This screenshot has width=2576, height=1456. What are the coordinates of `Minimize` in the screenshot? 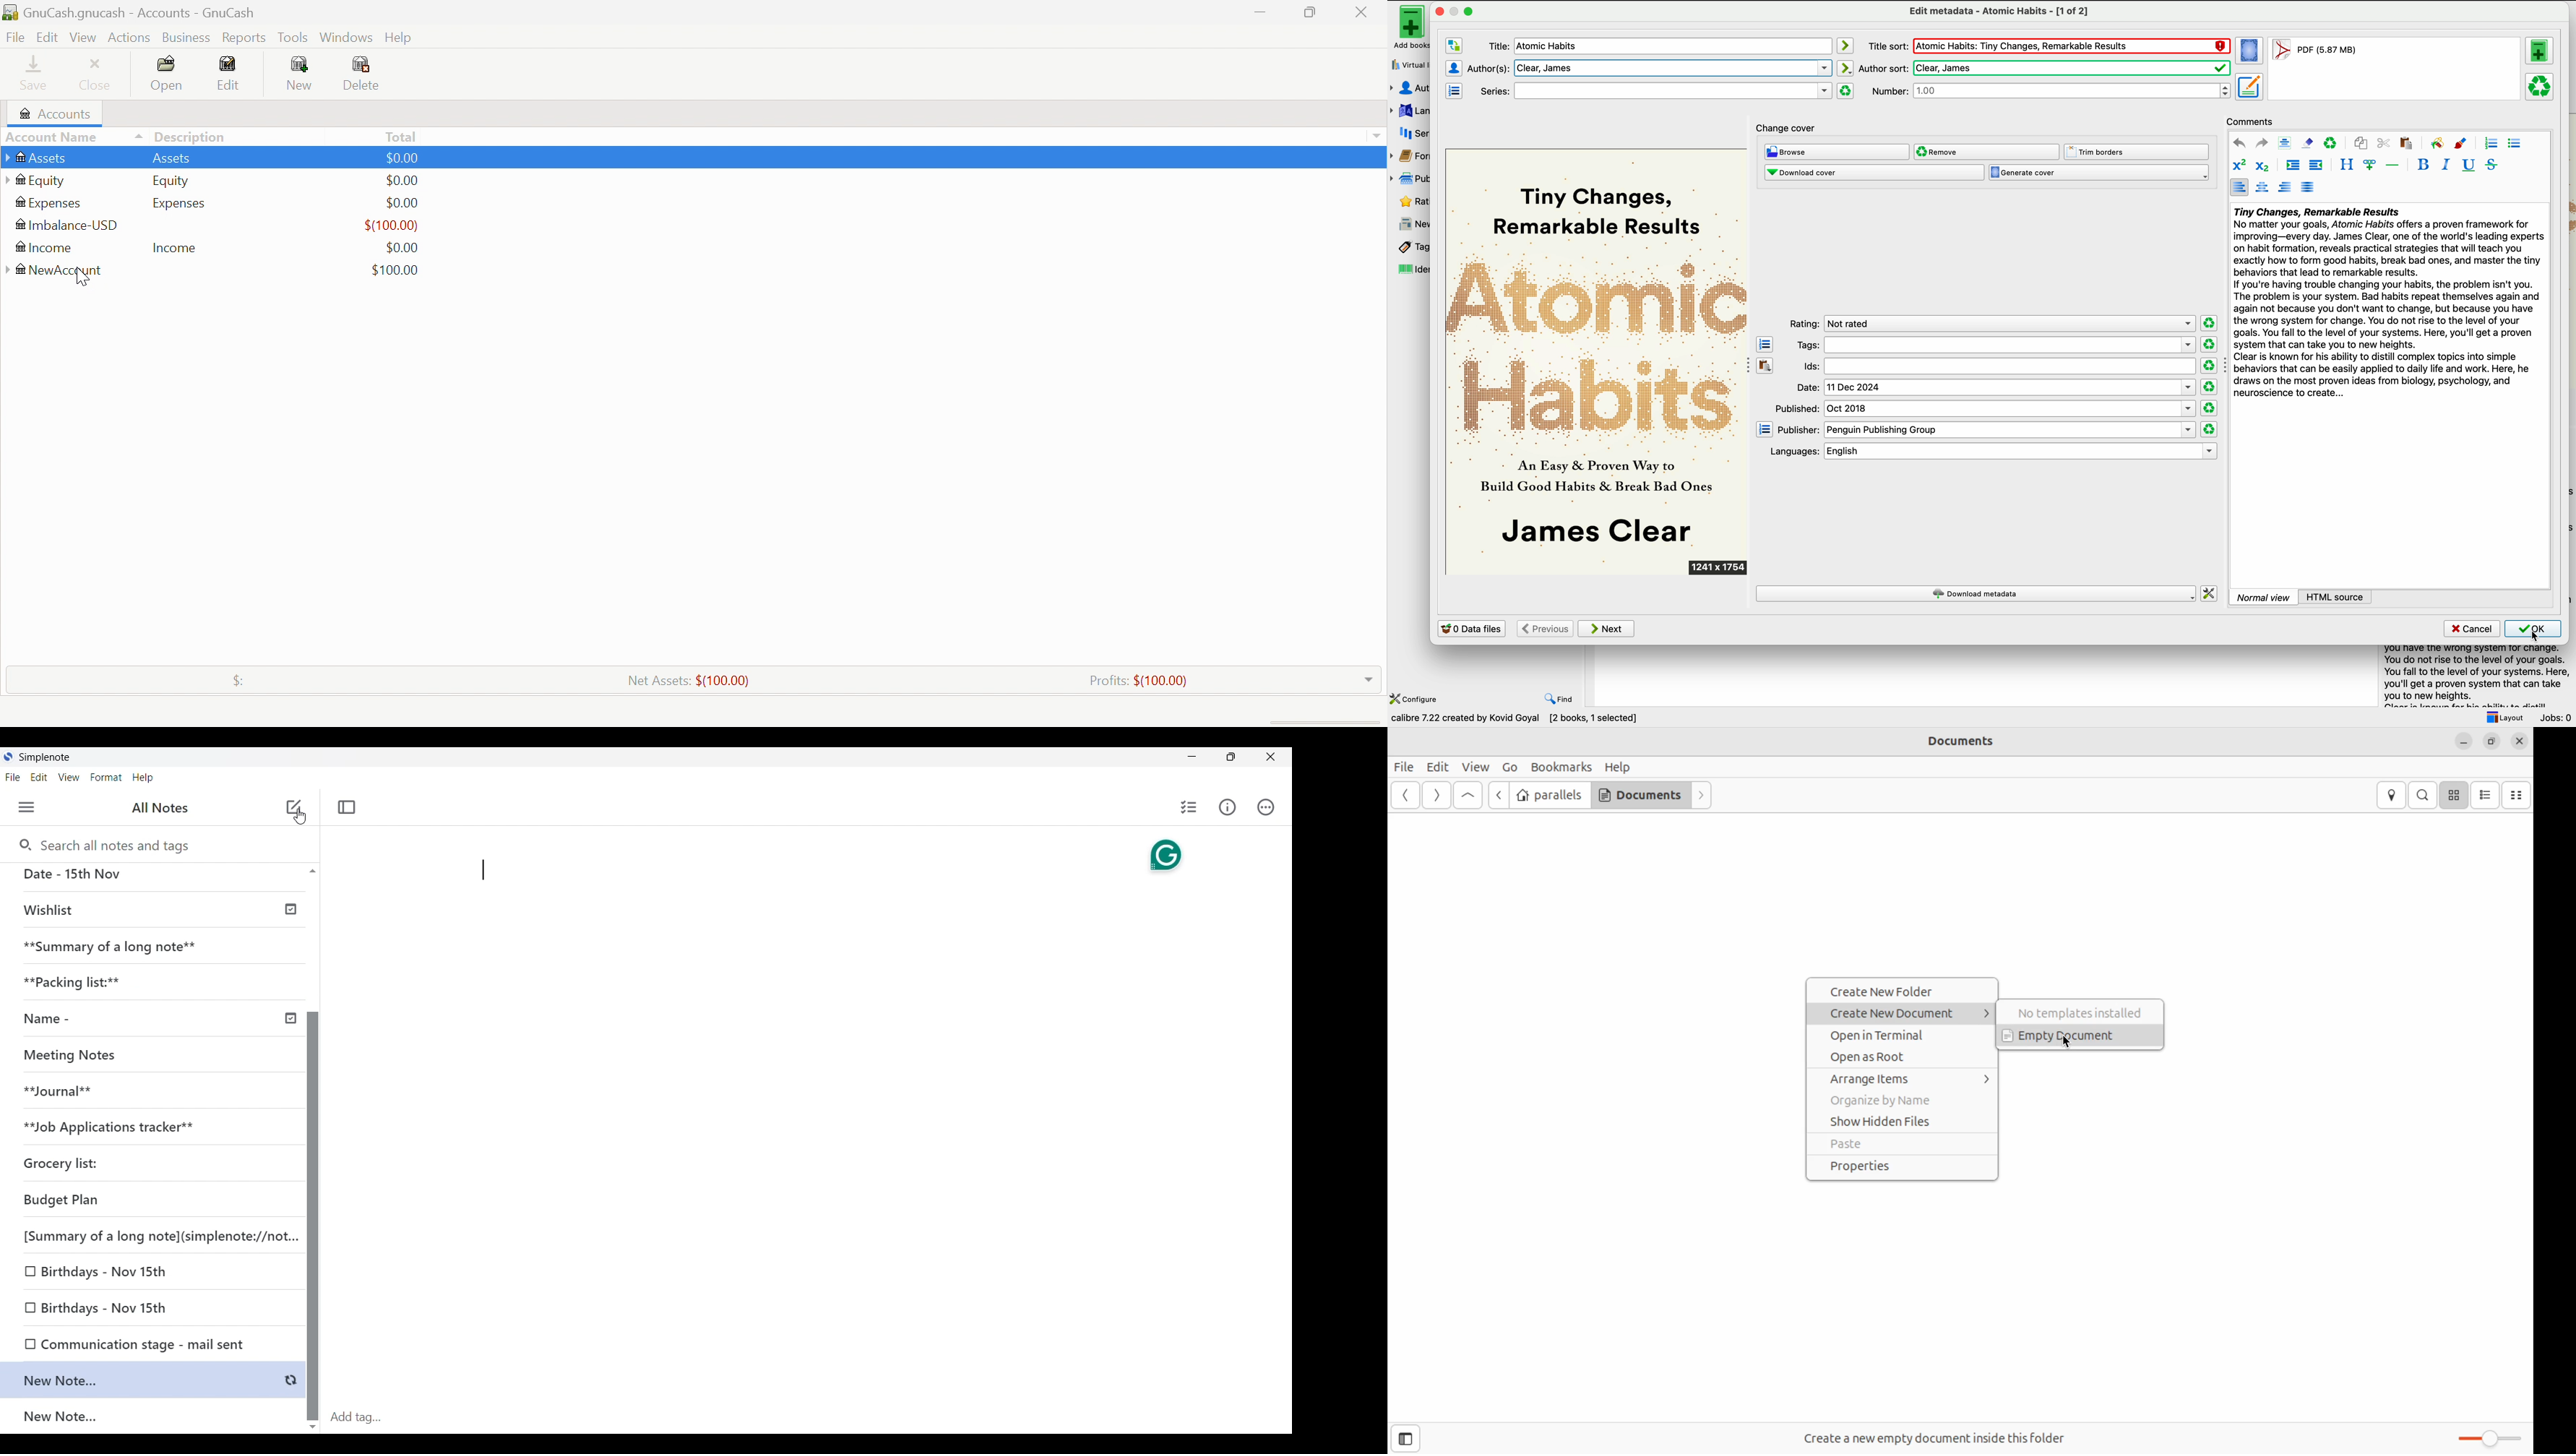 It's located at (1189, 755).